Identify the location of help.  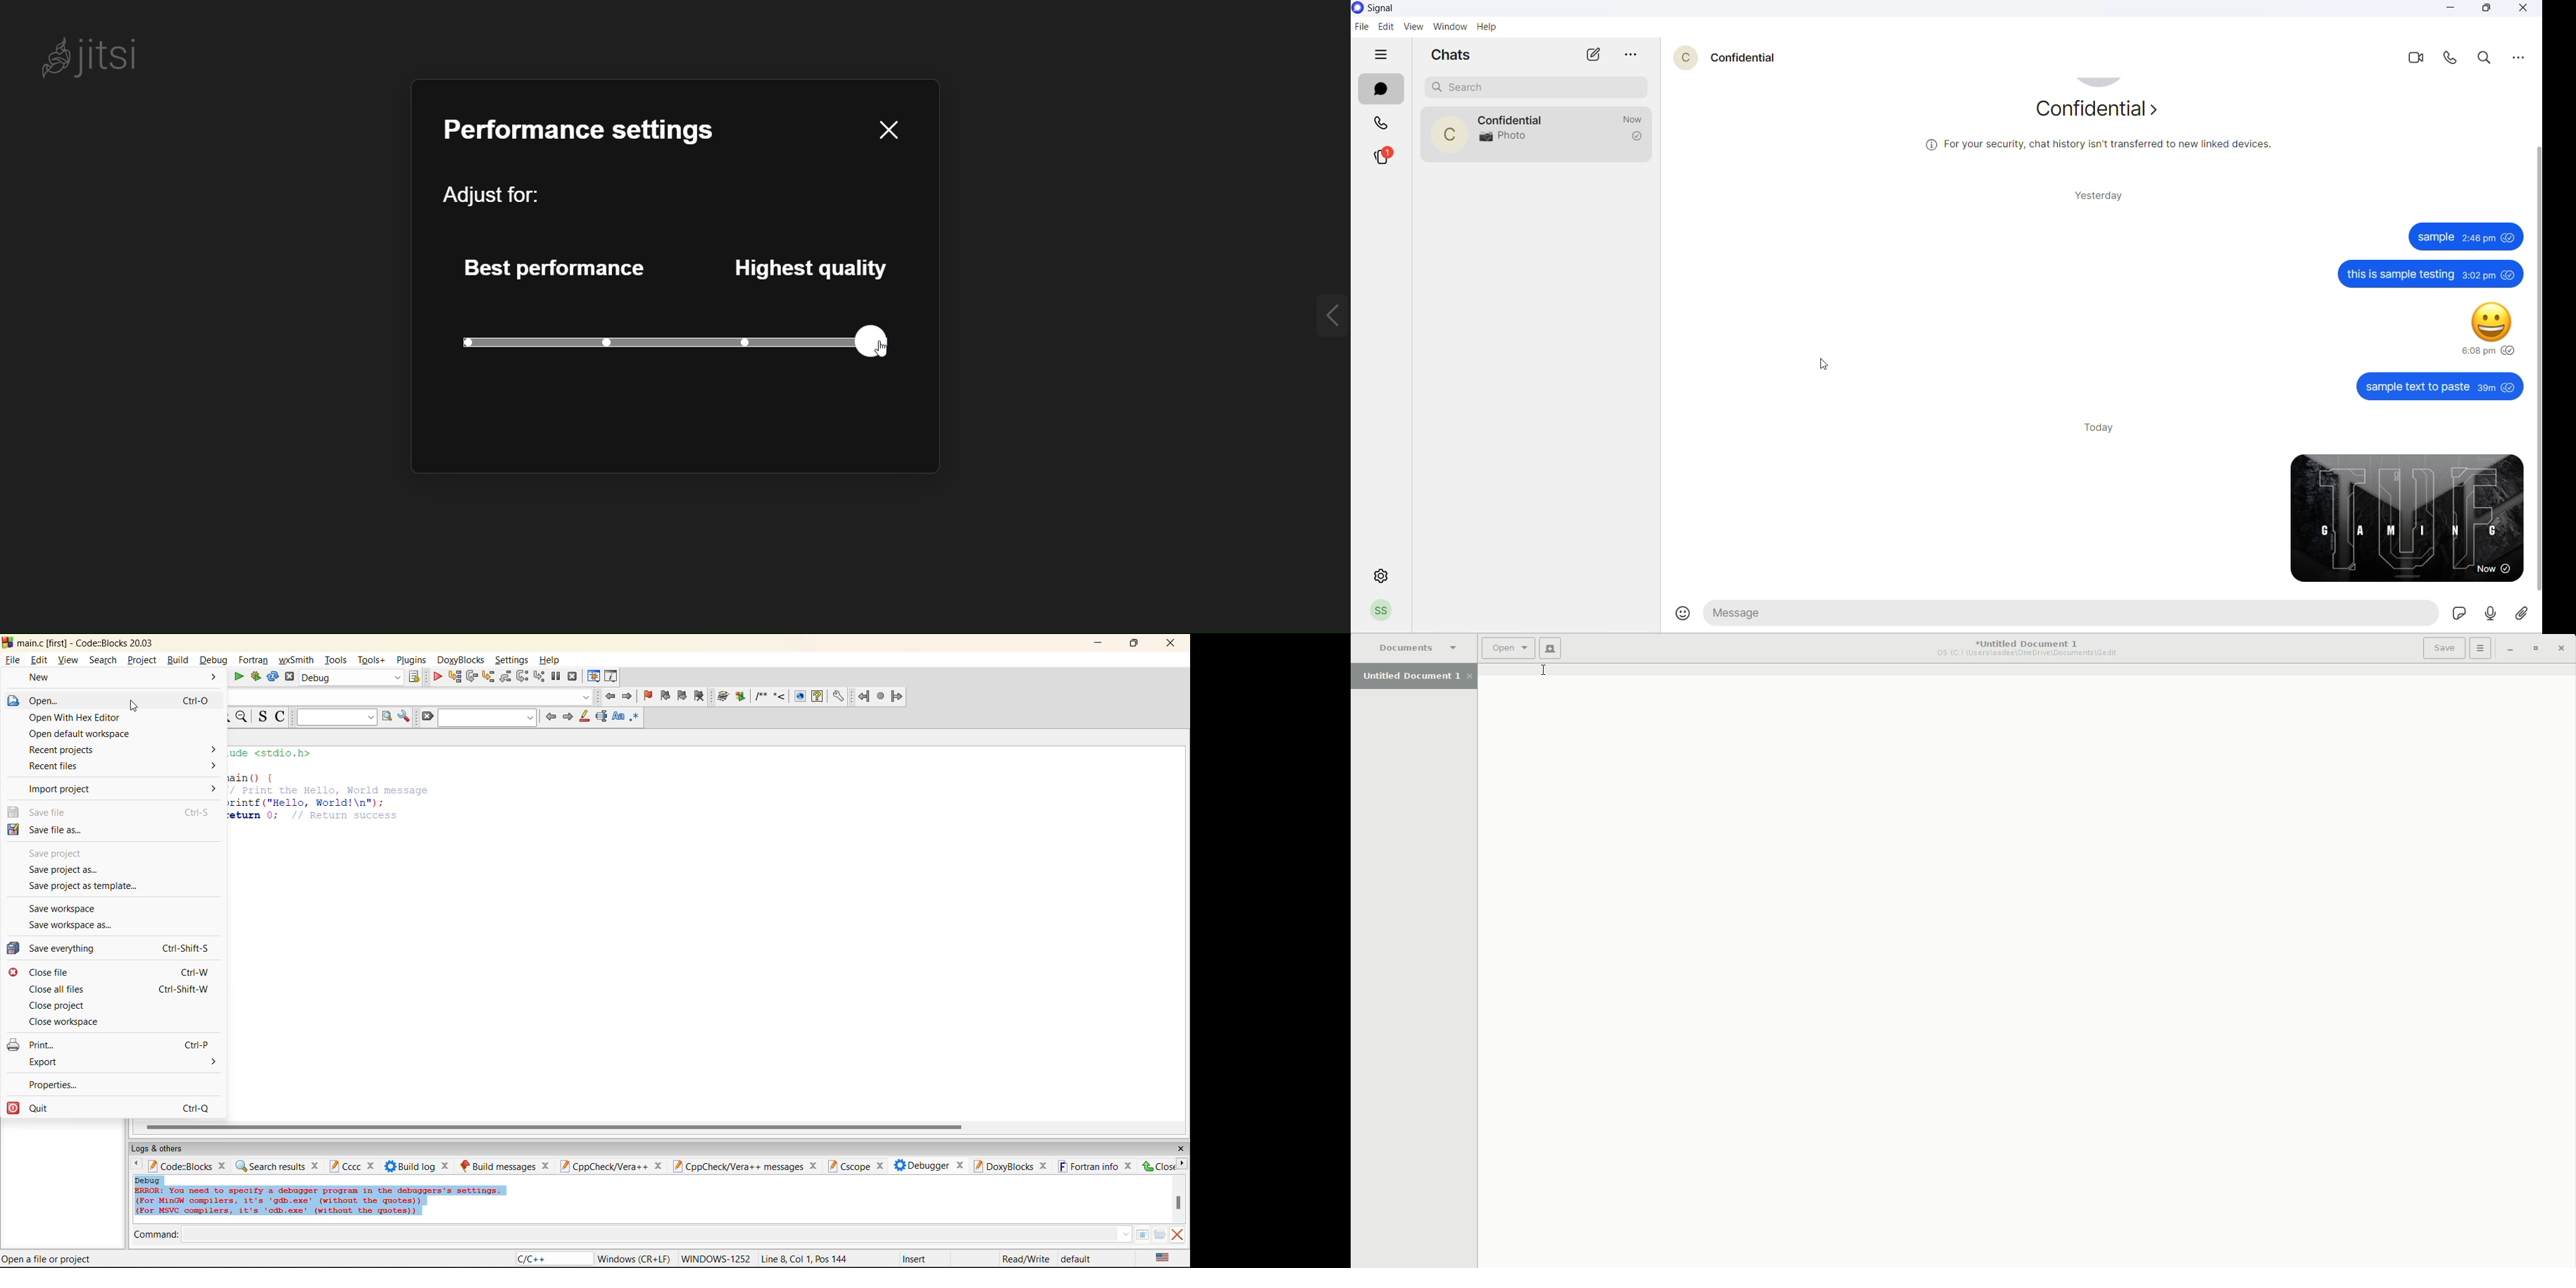
(817, 696).